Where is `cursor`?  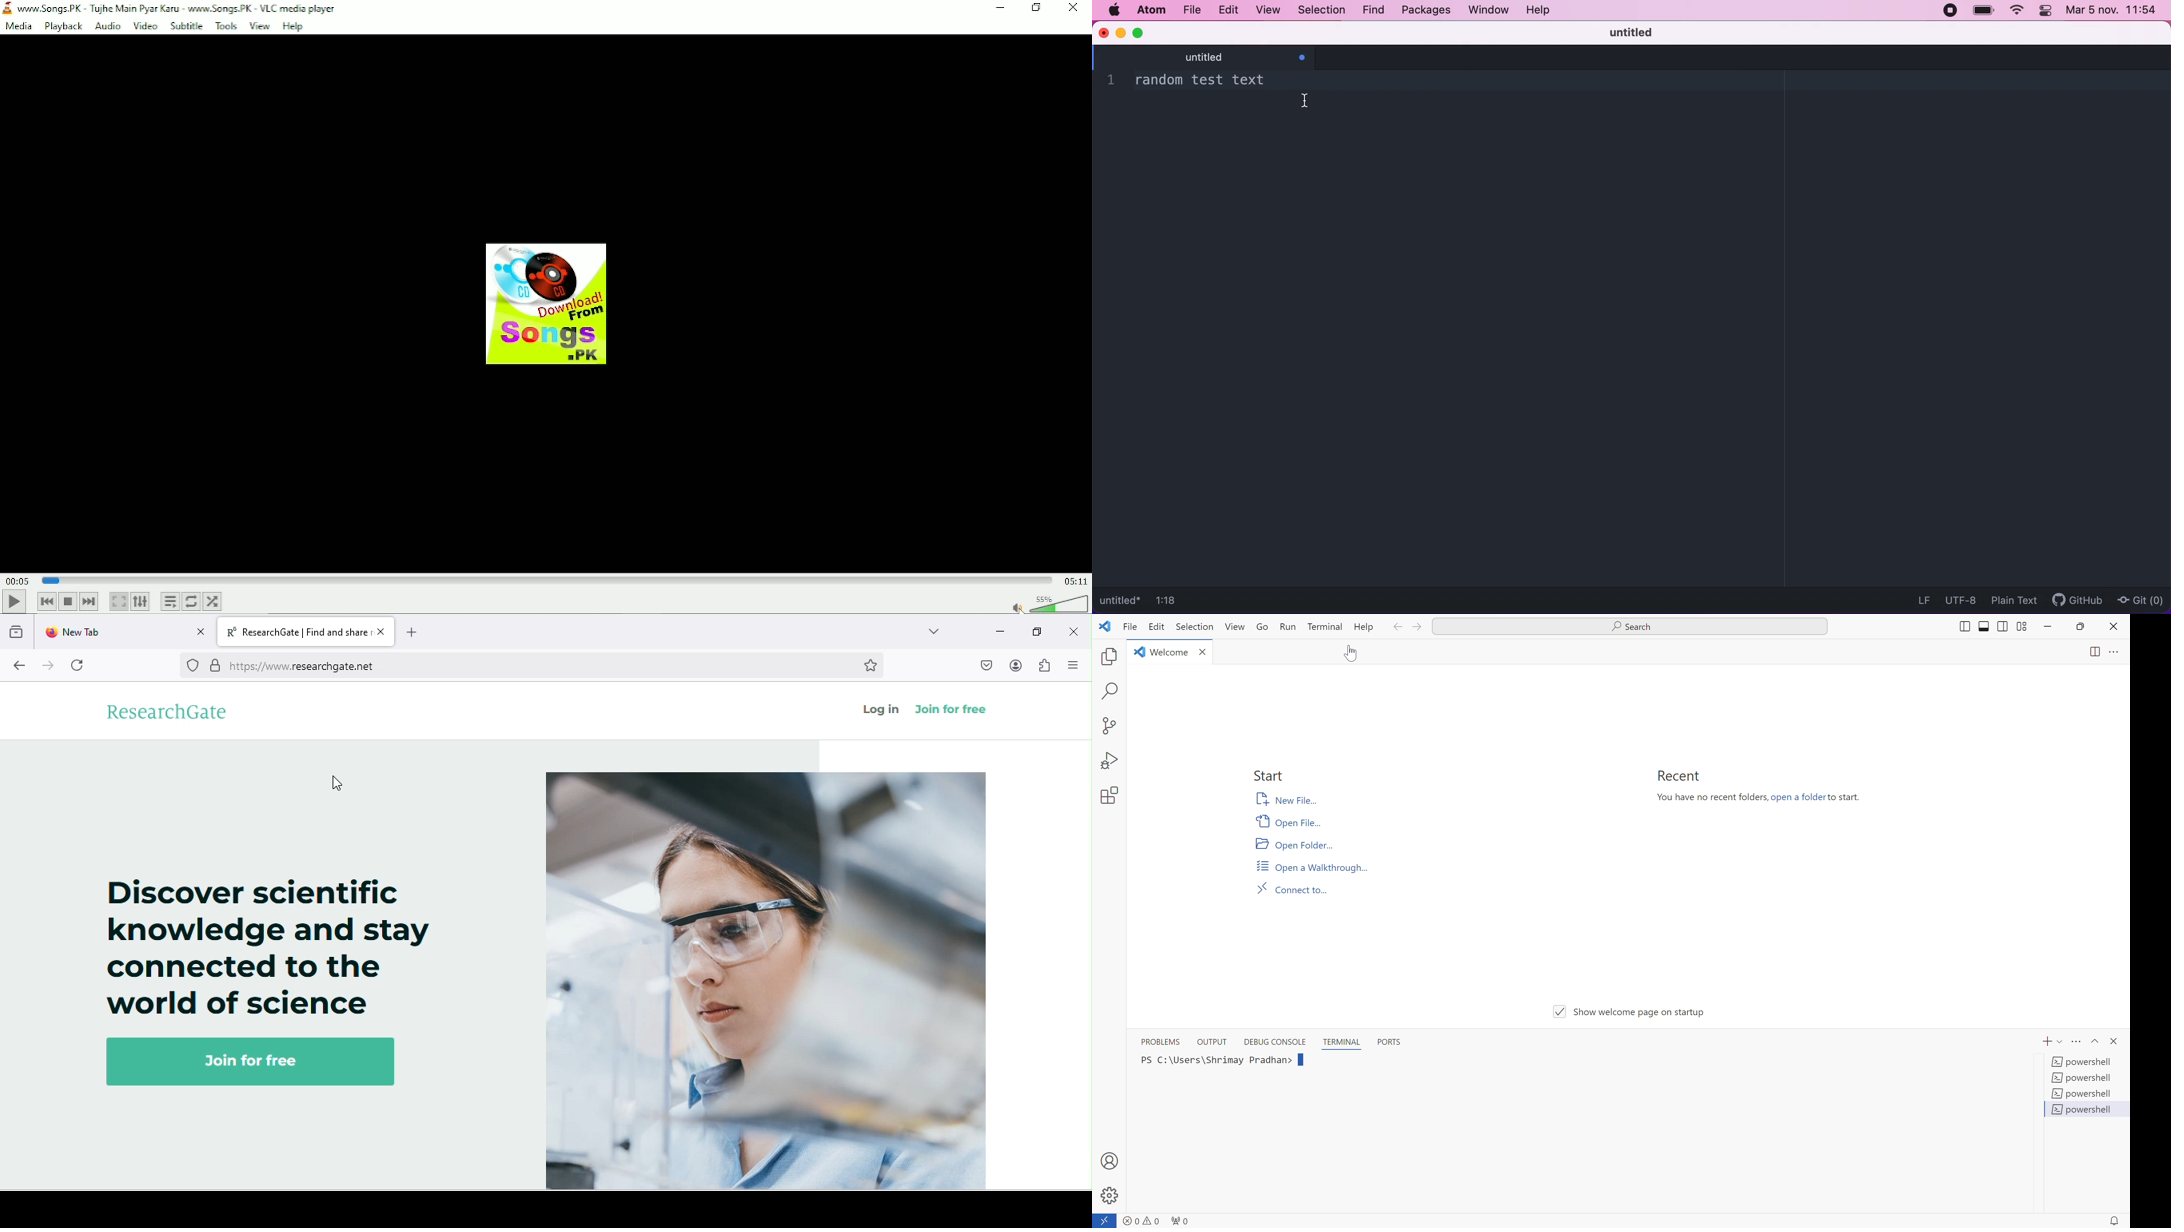 cursor is located at coordinates (1353, 652).